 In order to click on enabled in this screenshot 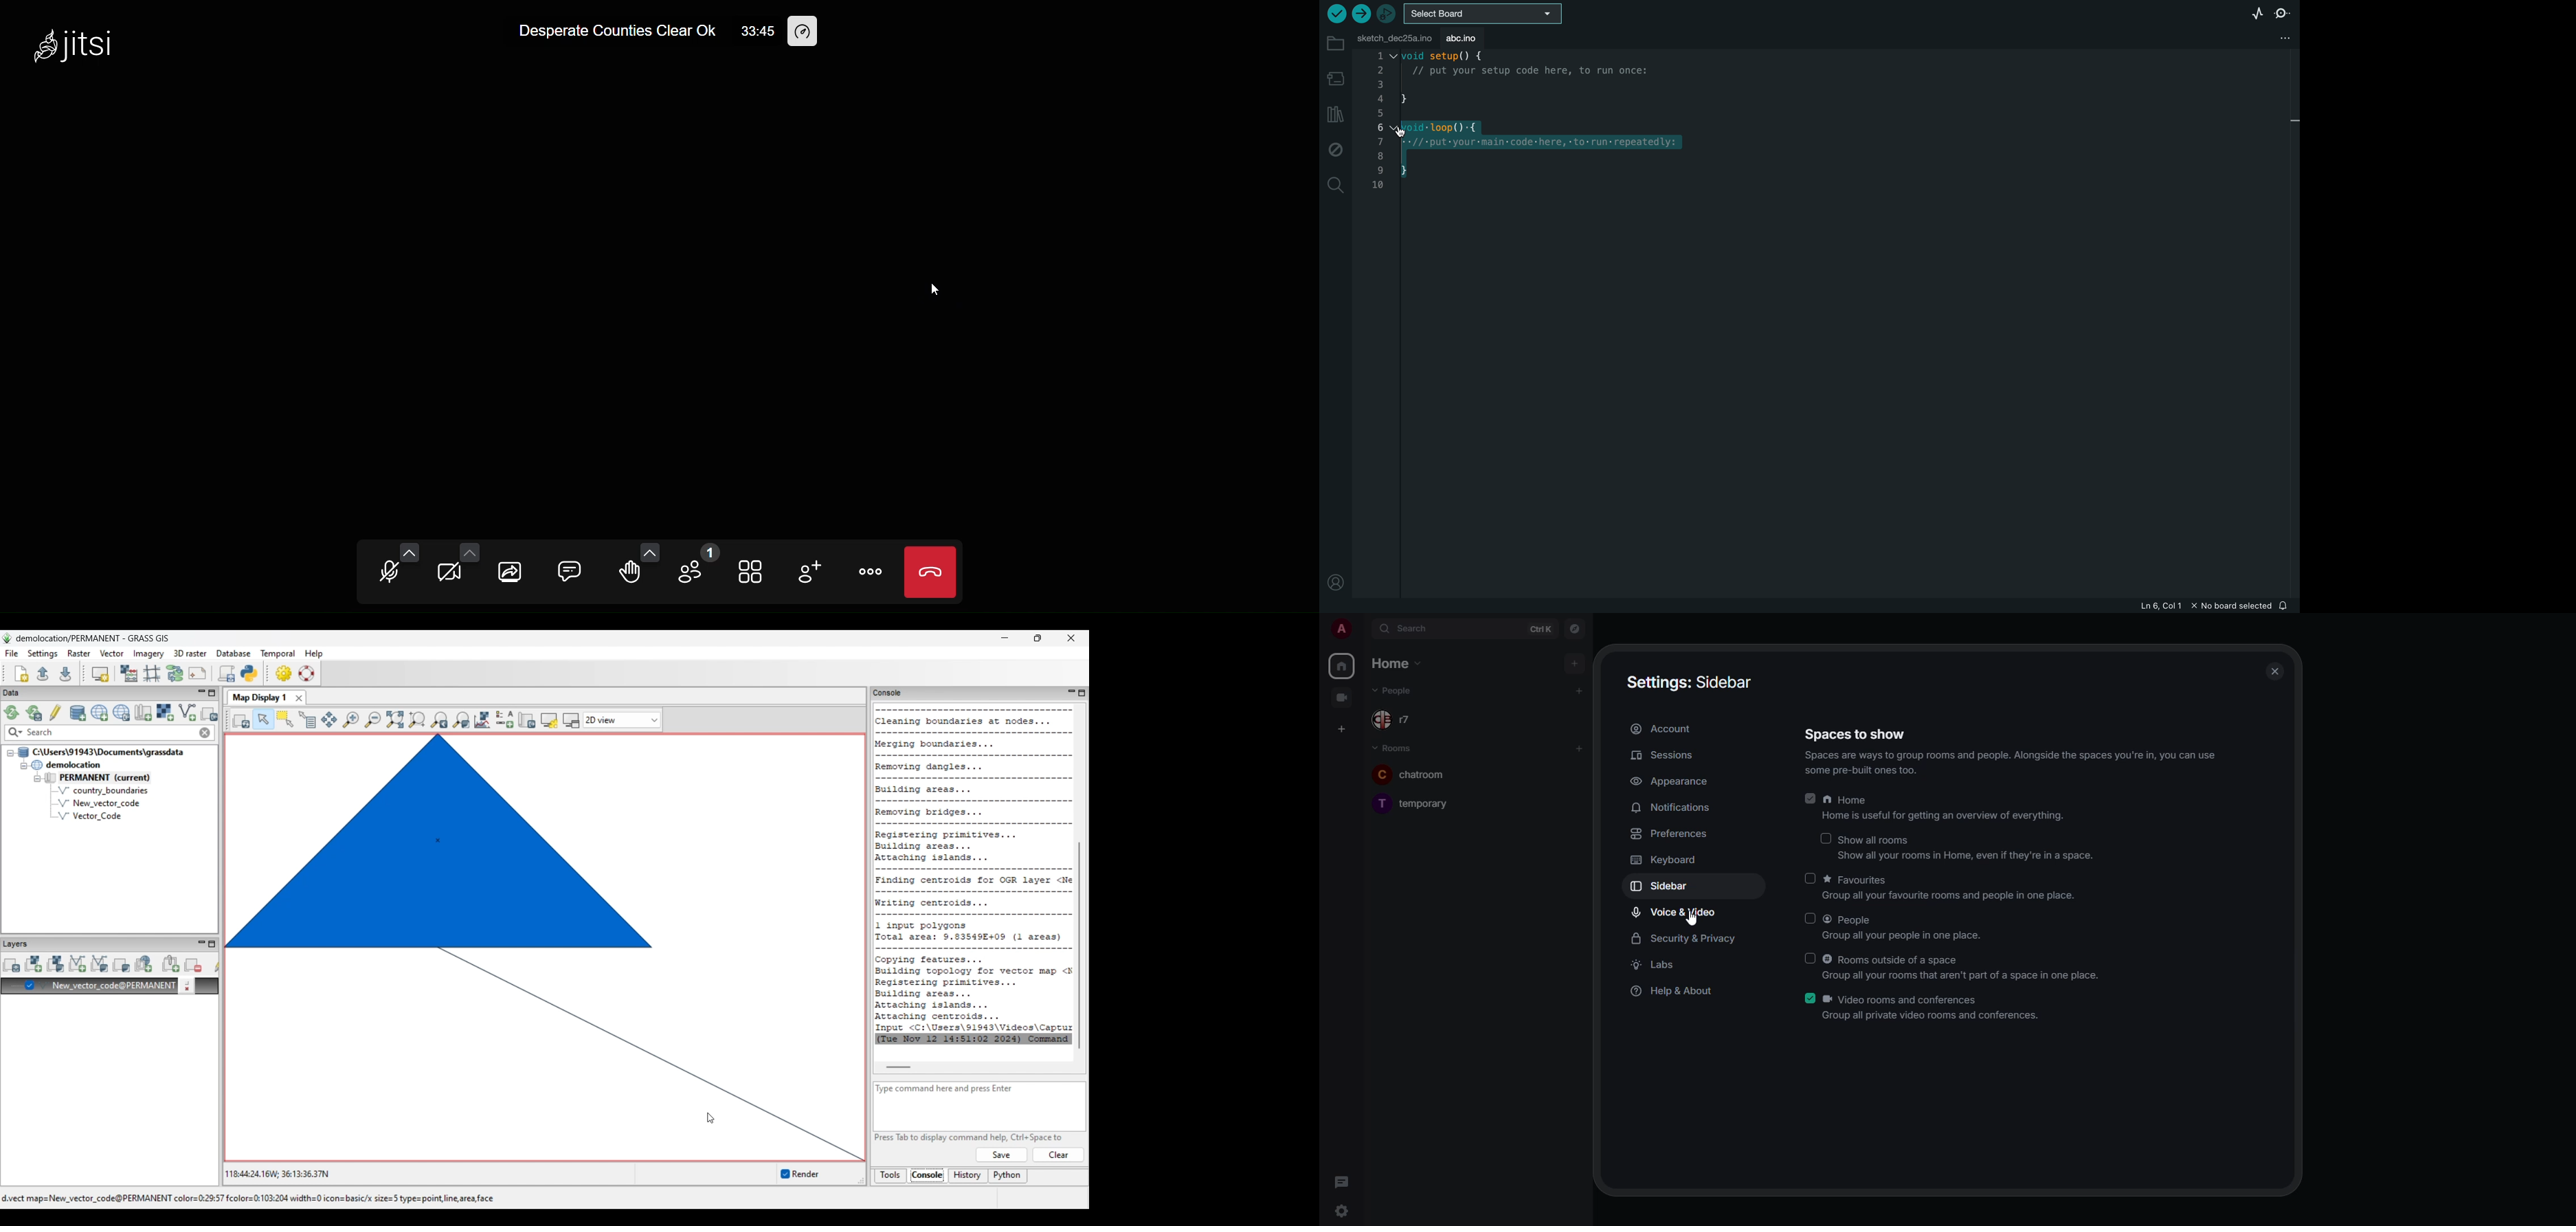, I will do `click(1811, 797)`.